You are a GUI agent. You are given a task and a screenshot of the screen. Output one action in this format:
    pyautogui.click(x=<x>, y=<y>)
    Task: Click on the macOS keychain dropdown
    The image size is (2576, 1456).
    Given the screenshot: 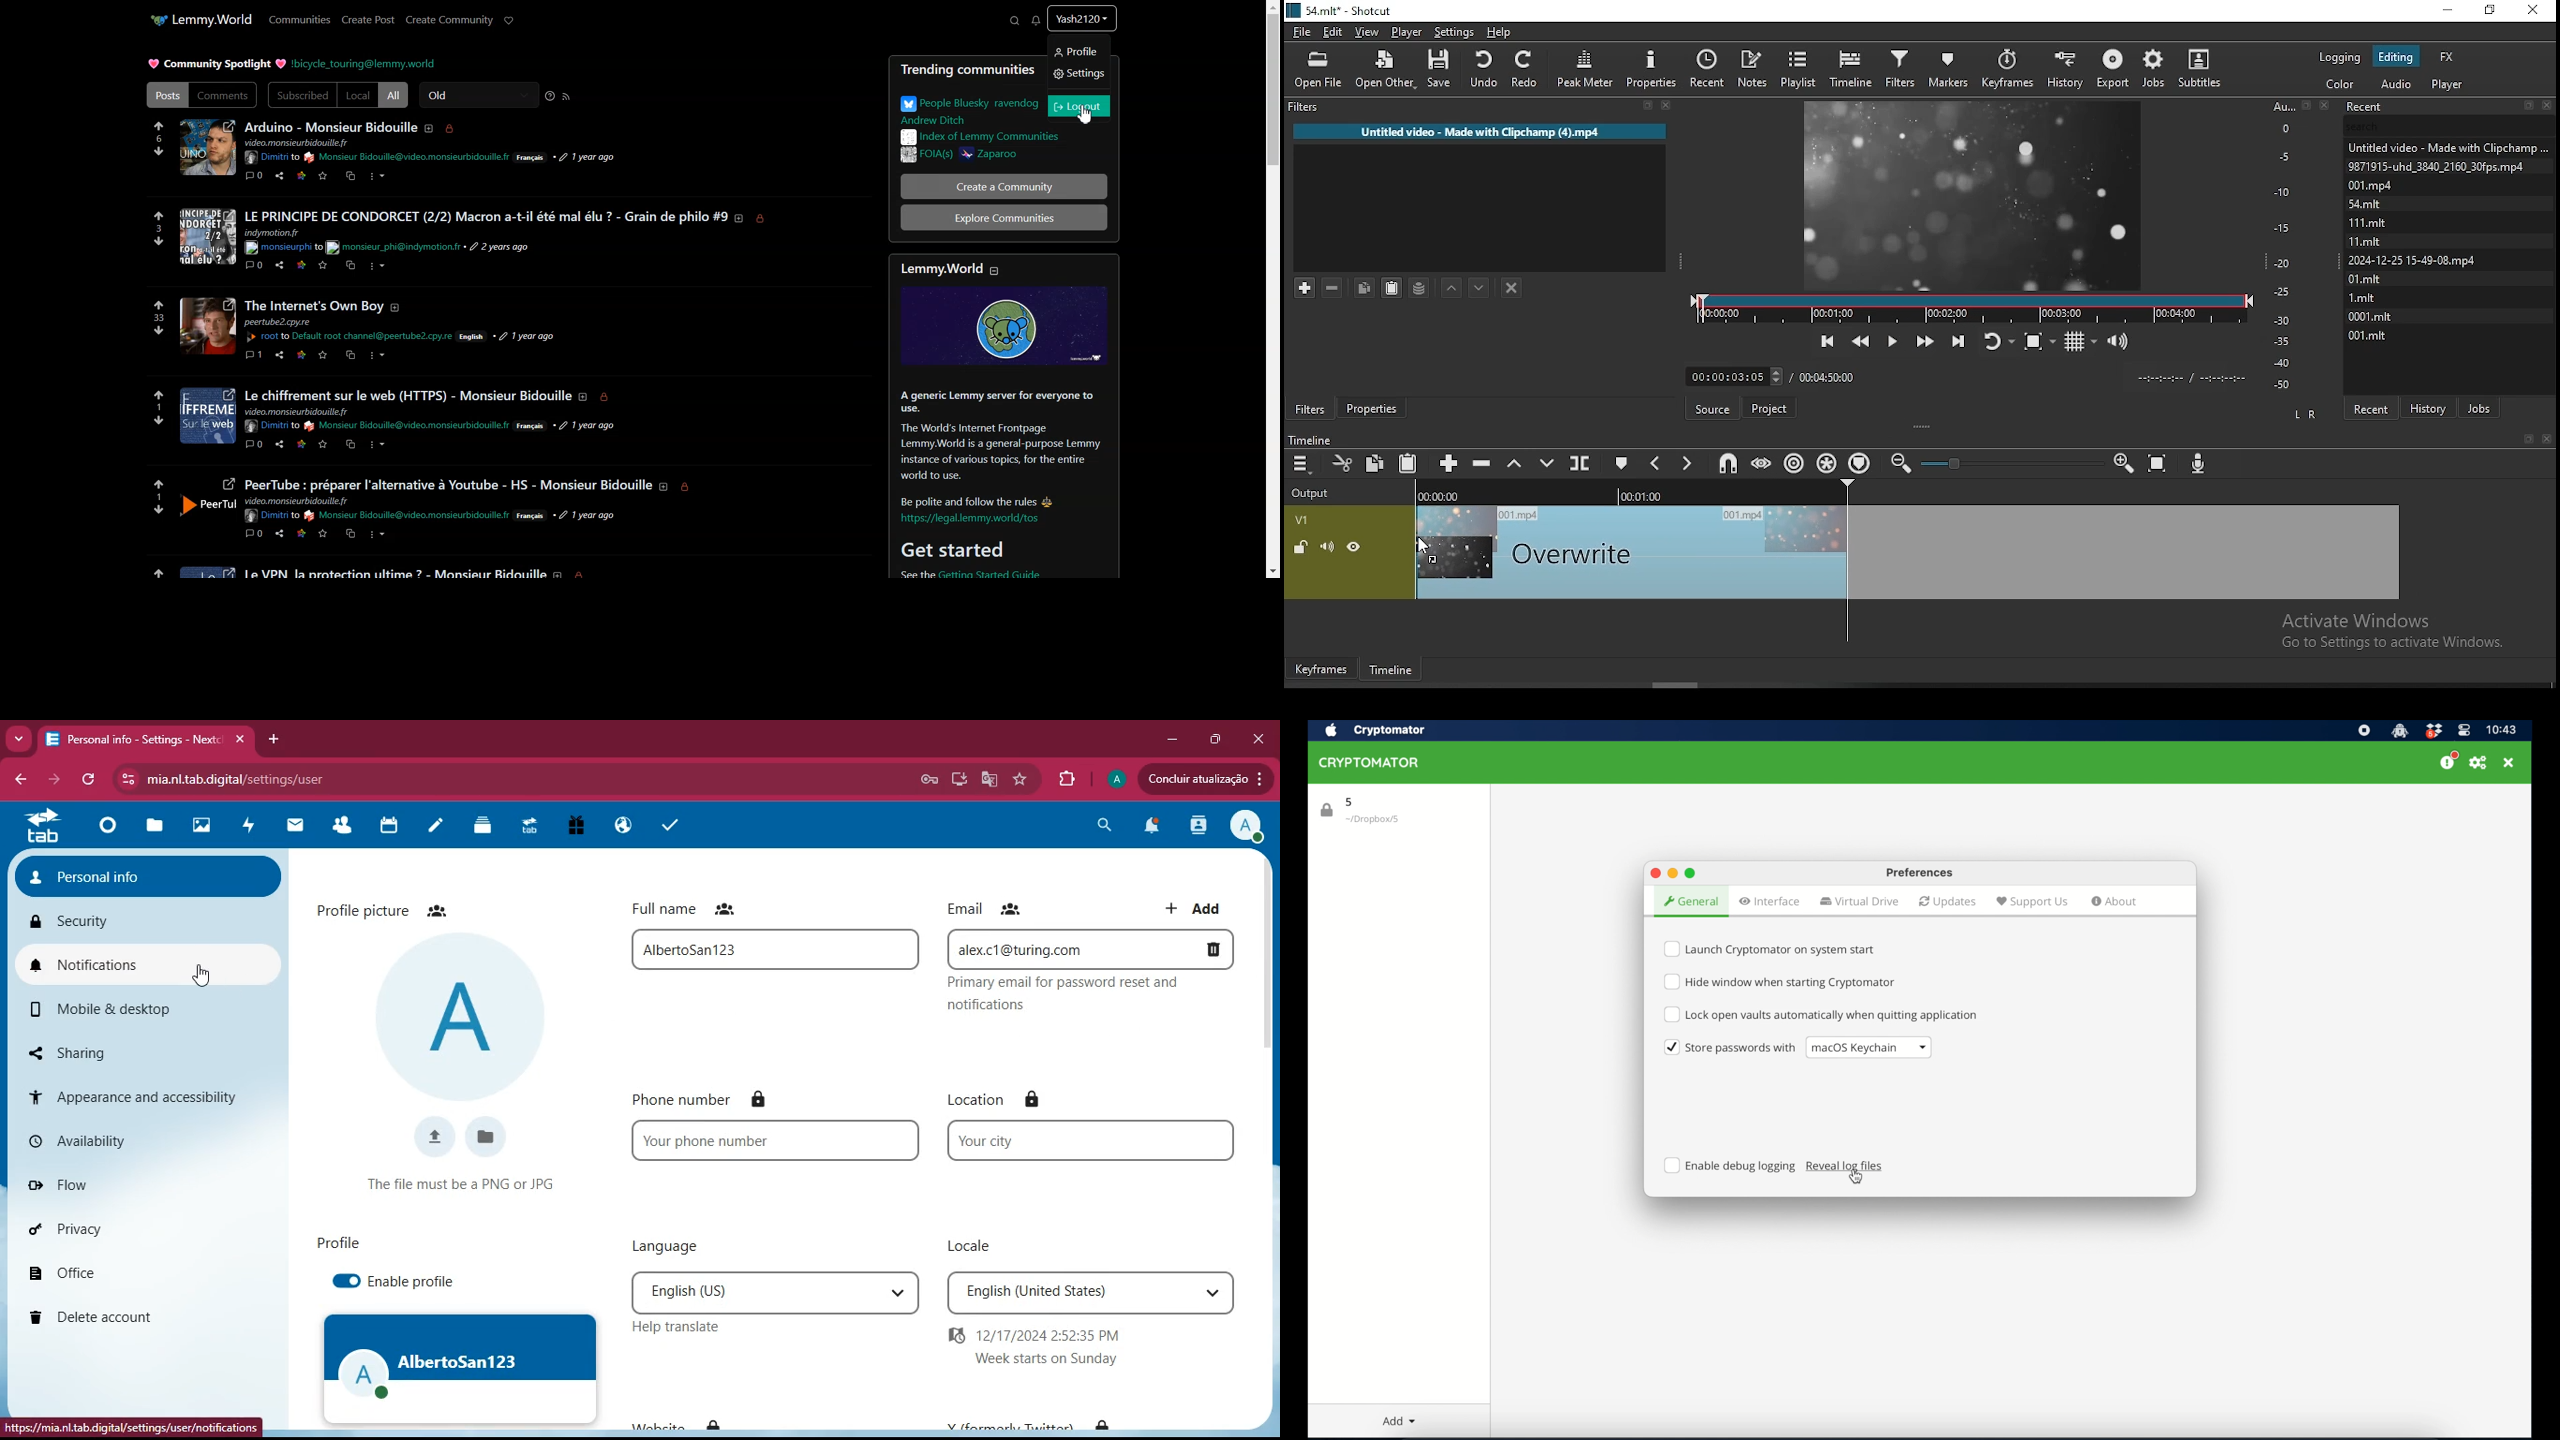 What is the action you would take?
    pyautogui.click(x=1870, y=1048)
    